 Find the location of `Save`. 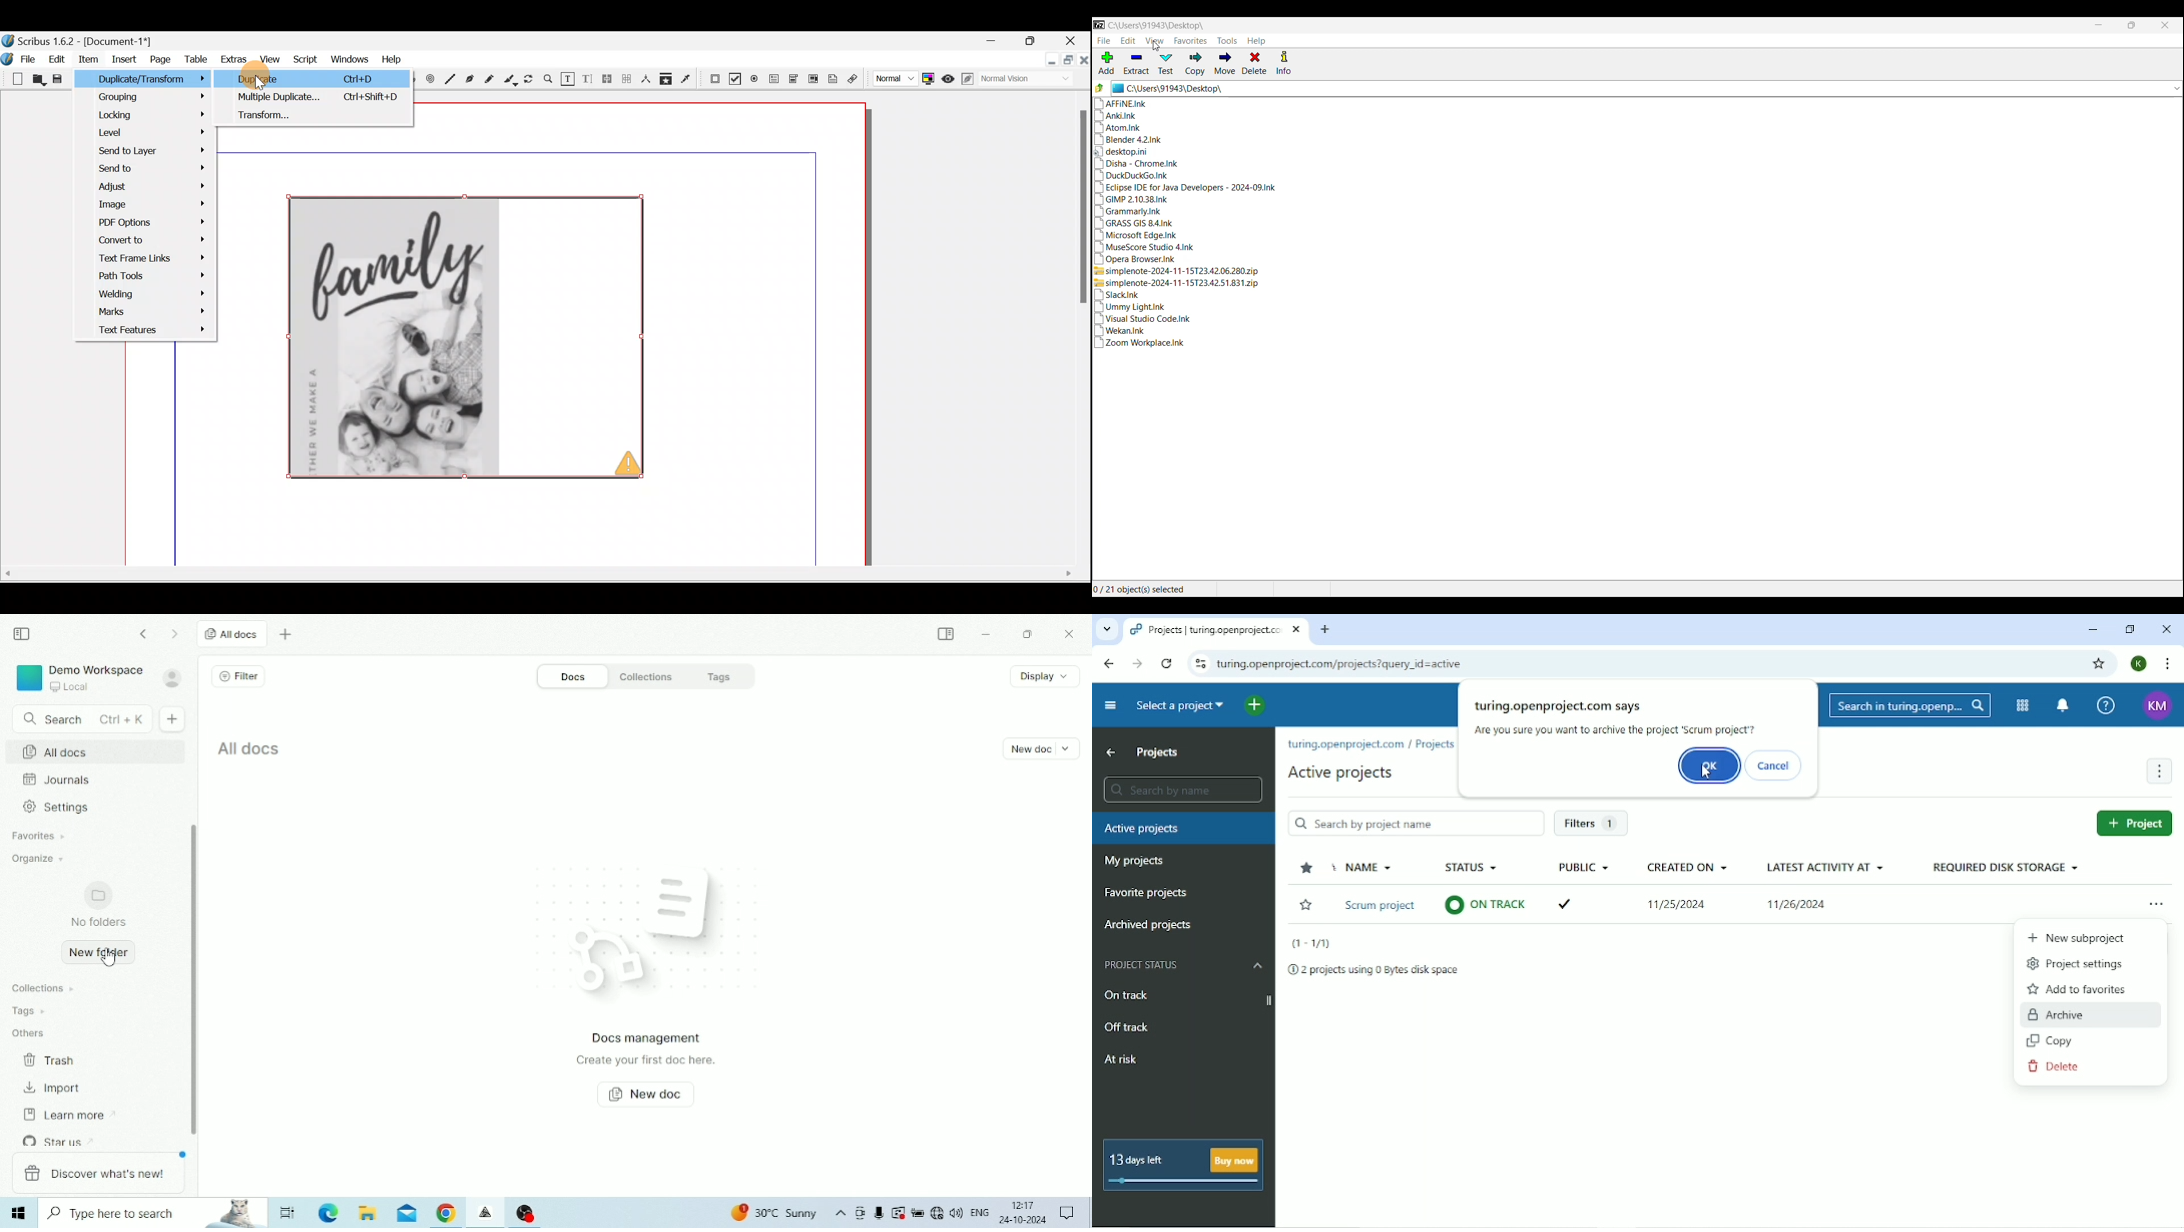

Save is located at coordinates (57, 80).